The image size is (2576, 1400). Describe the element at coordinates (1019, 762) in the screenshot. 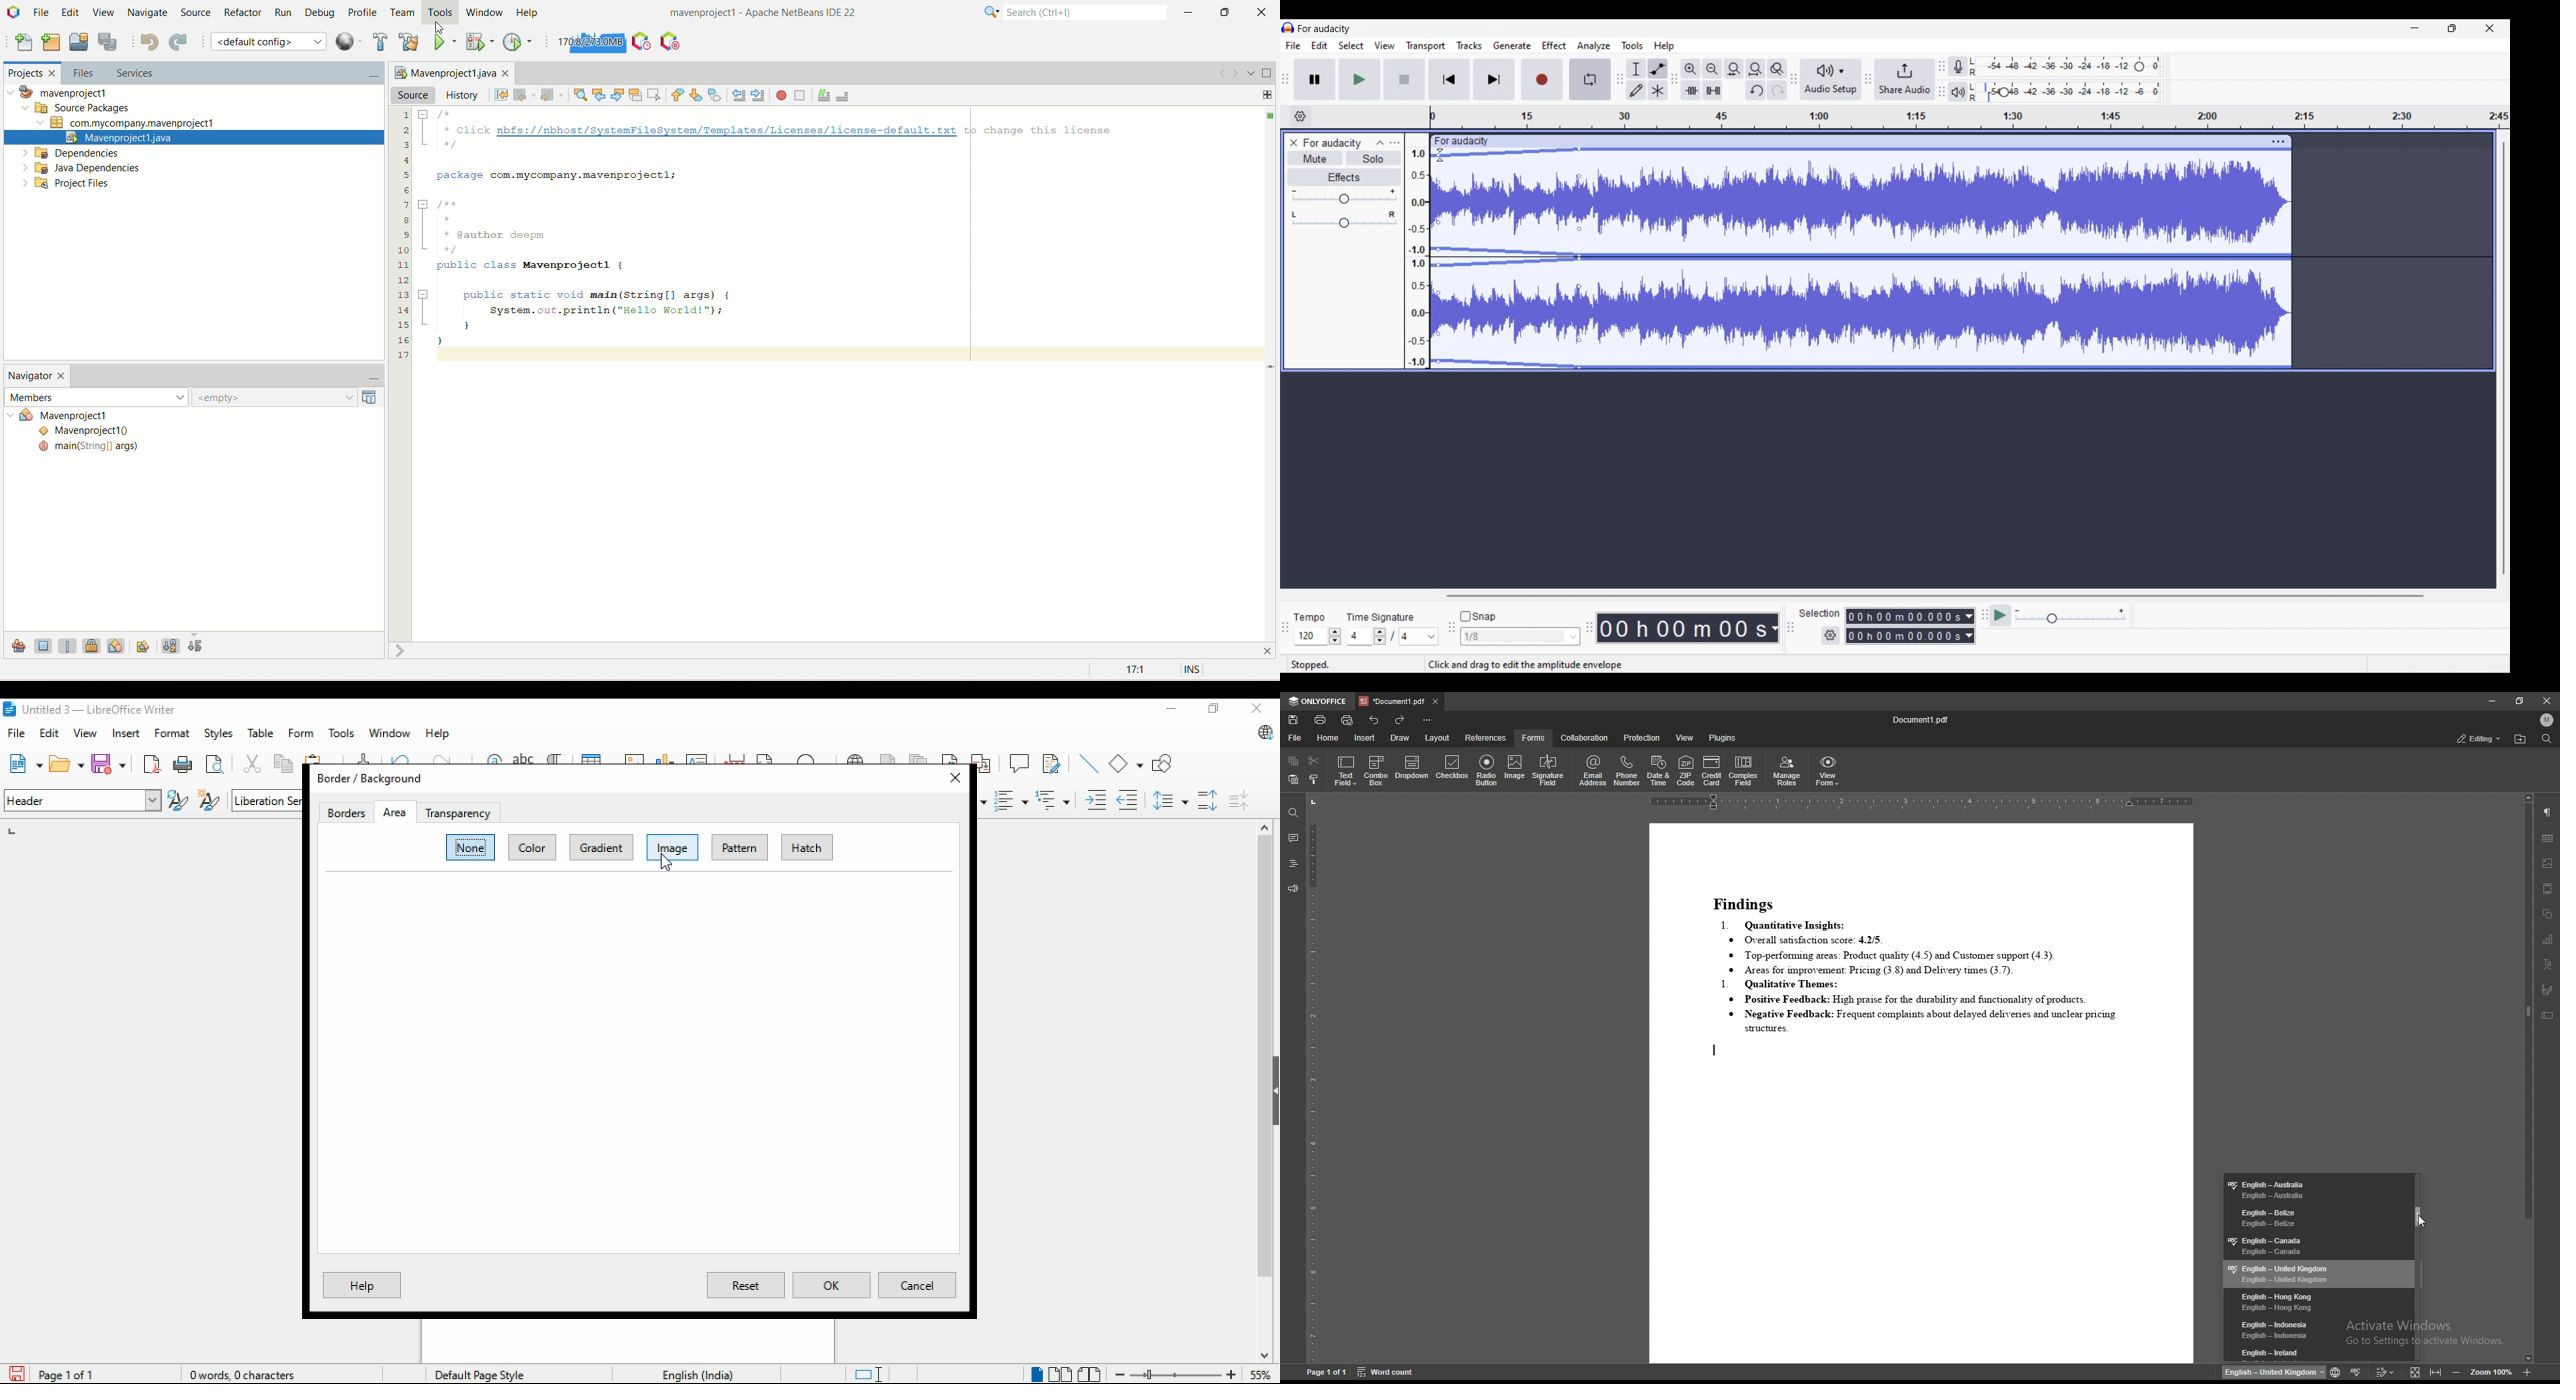

I see `insert comment` at that location.